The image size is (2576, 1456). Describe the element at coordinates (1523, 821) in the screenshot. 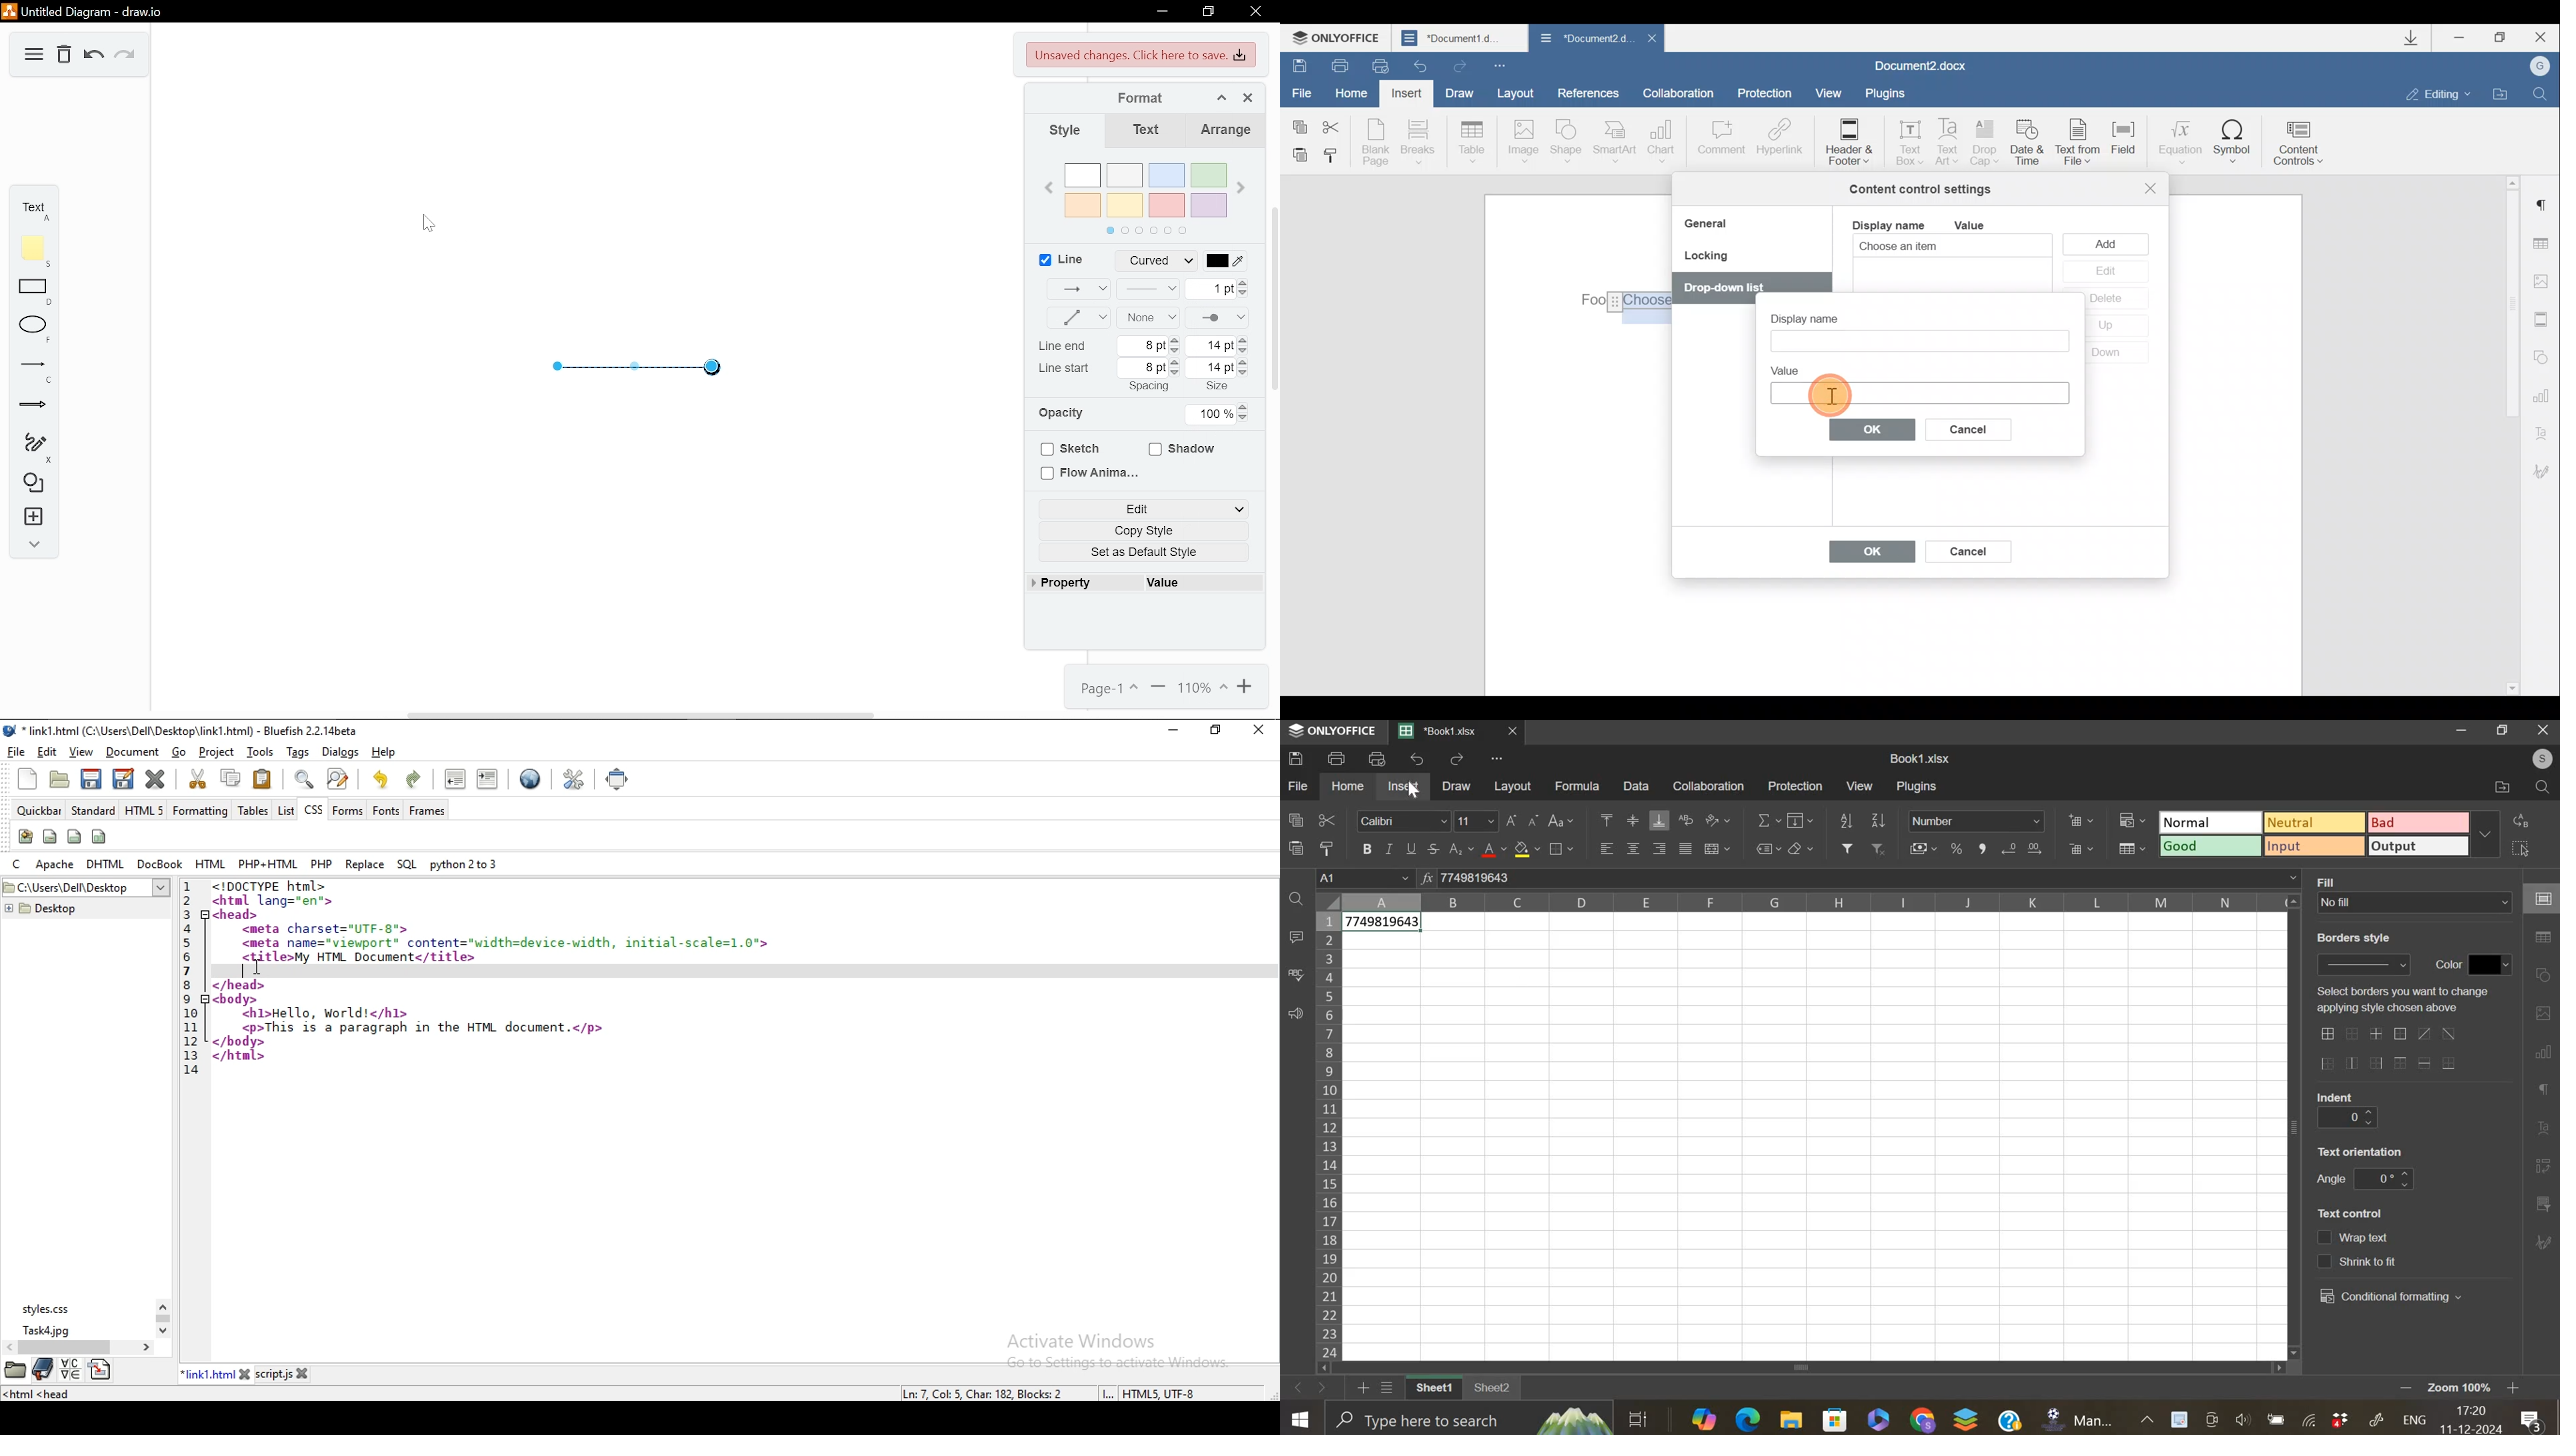

I see `change font size` at that location.